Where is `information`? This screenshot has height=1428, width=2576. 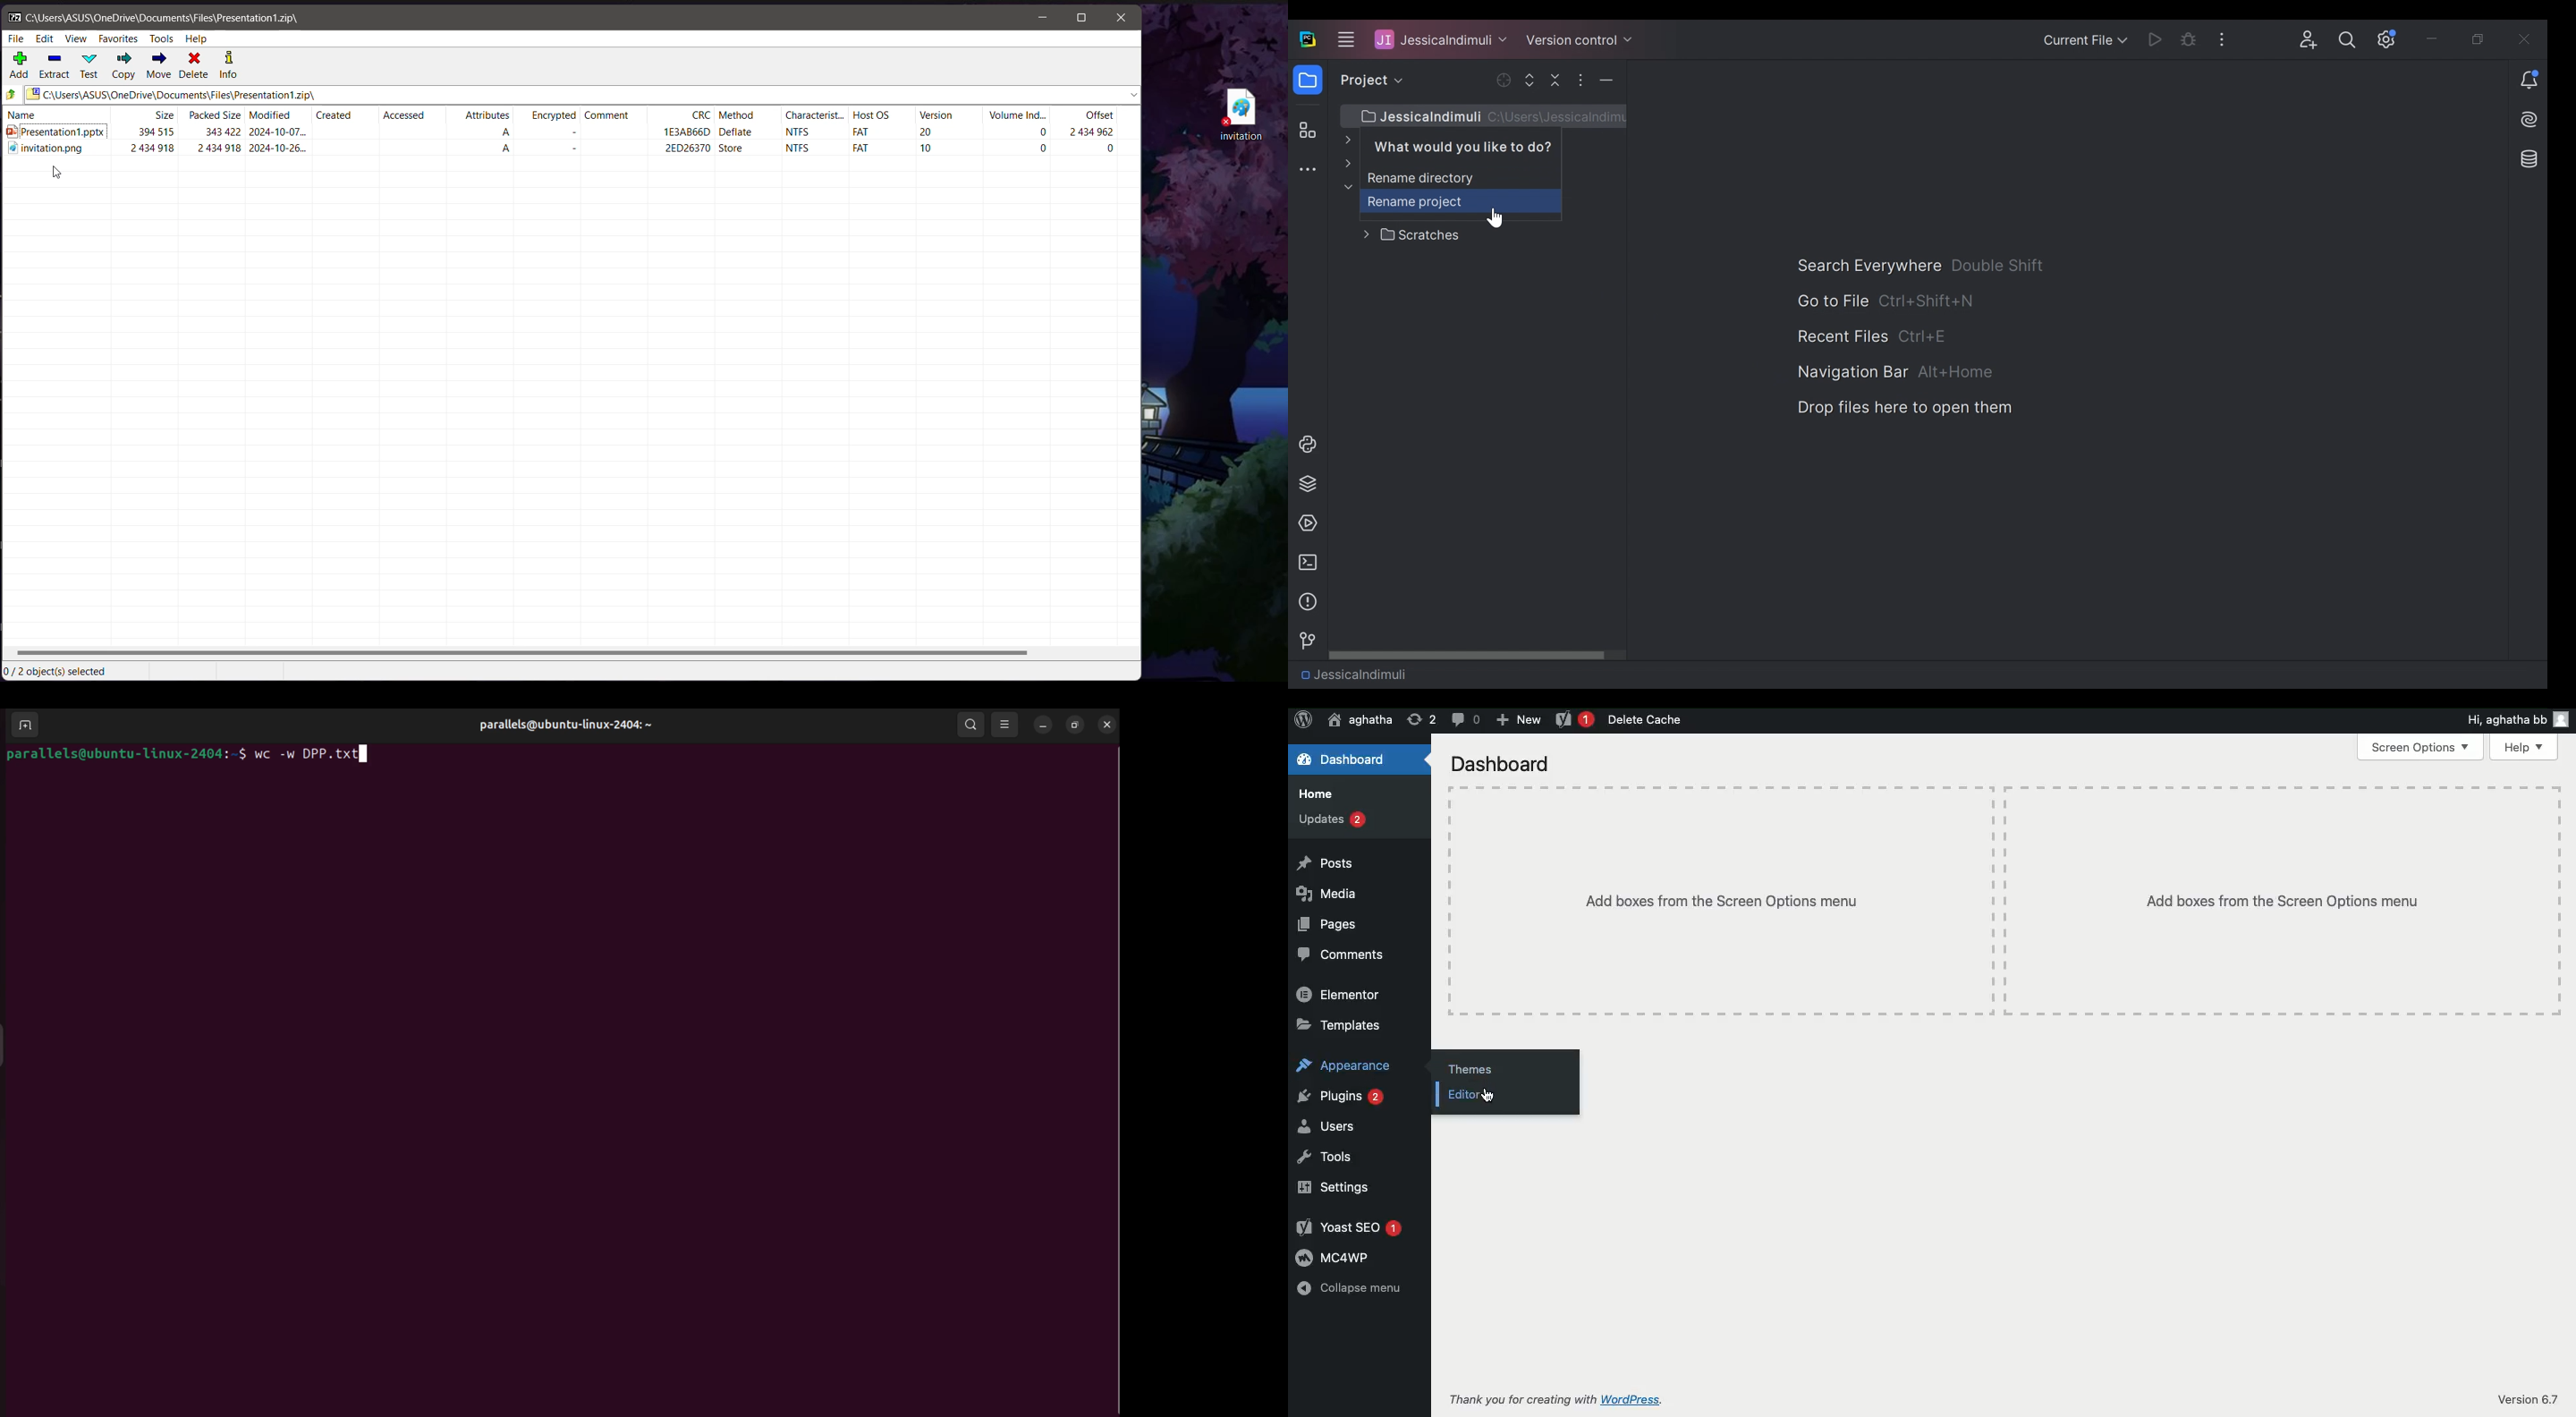 information is located at coordinates (1304, 602).